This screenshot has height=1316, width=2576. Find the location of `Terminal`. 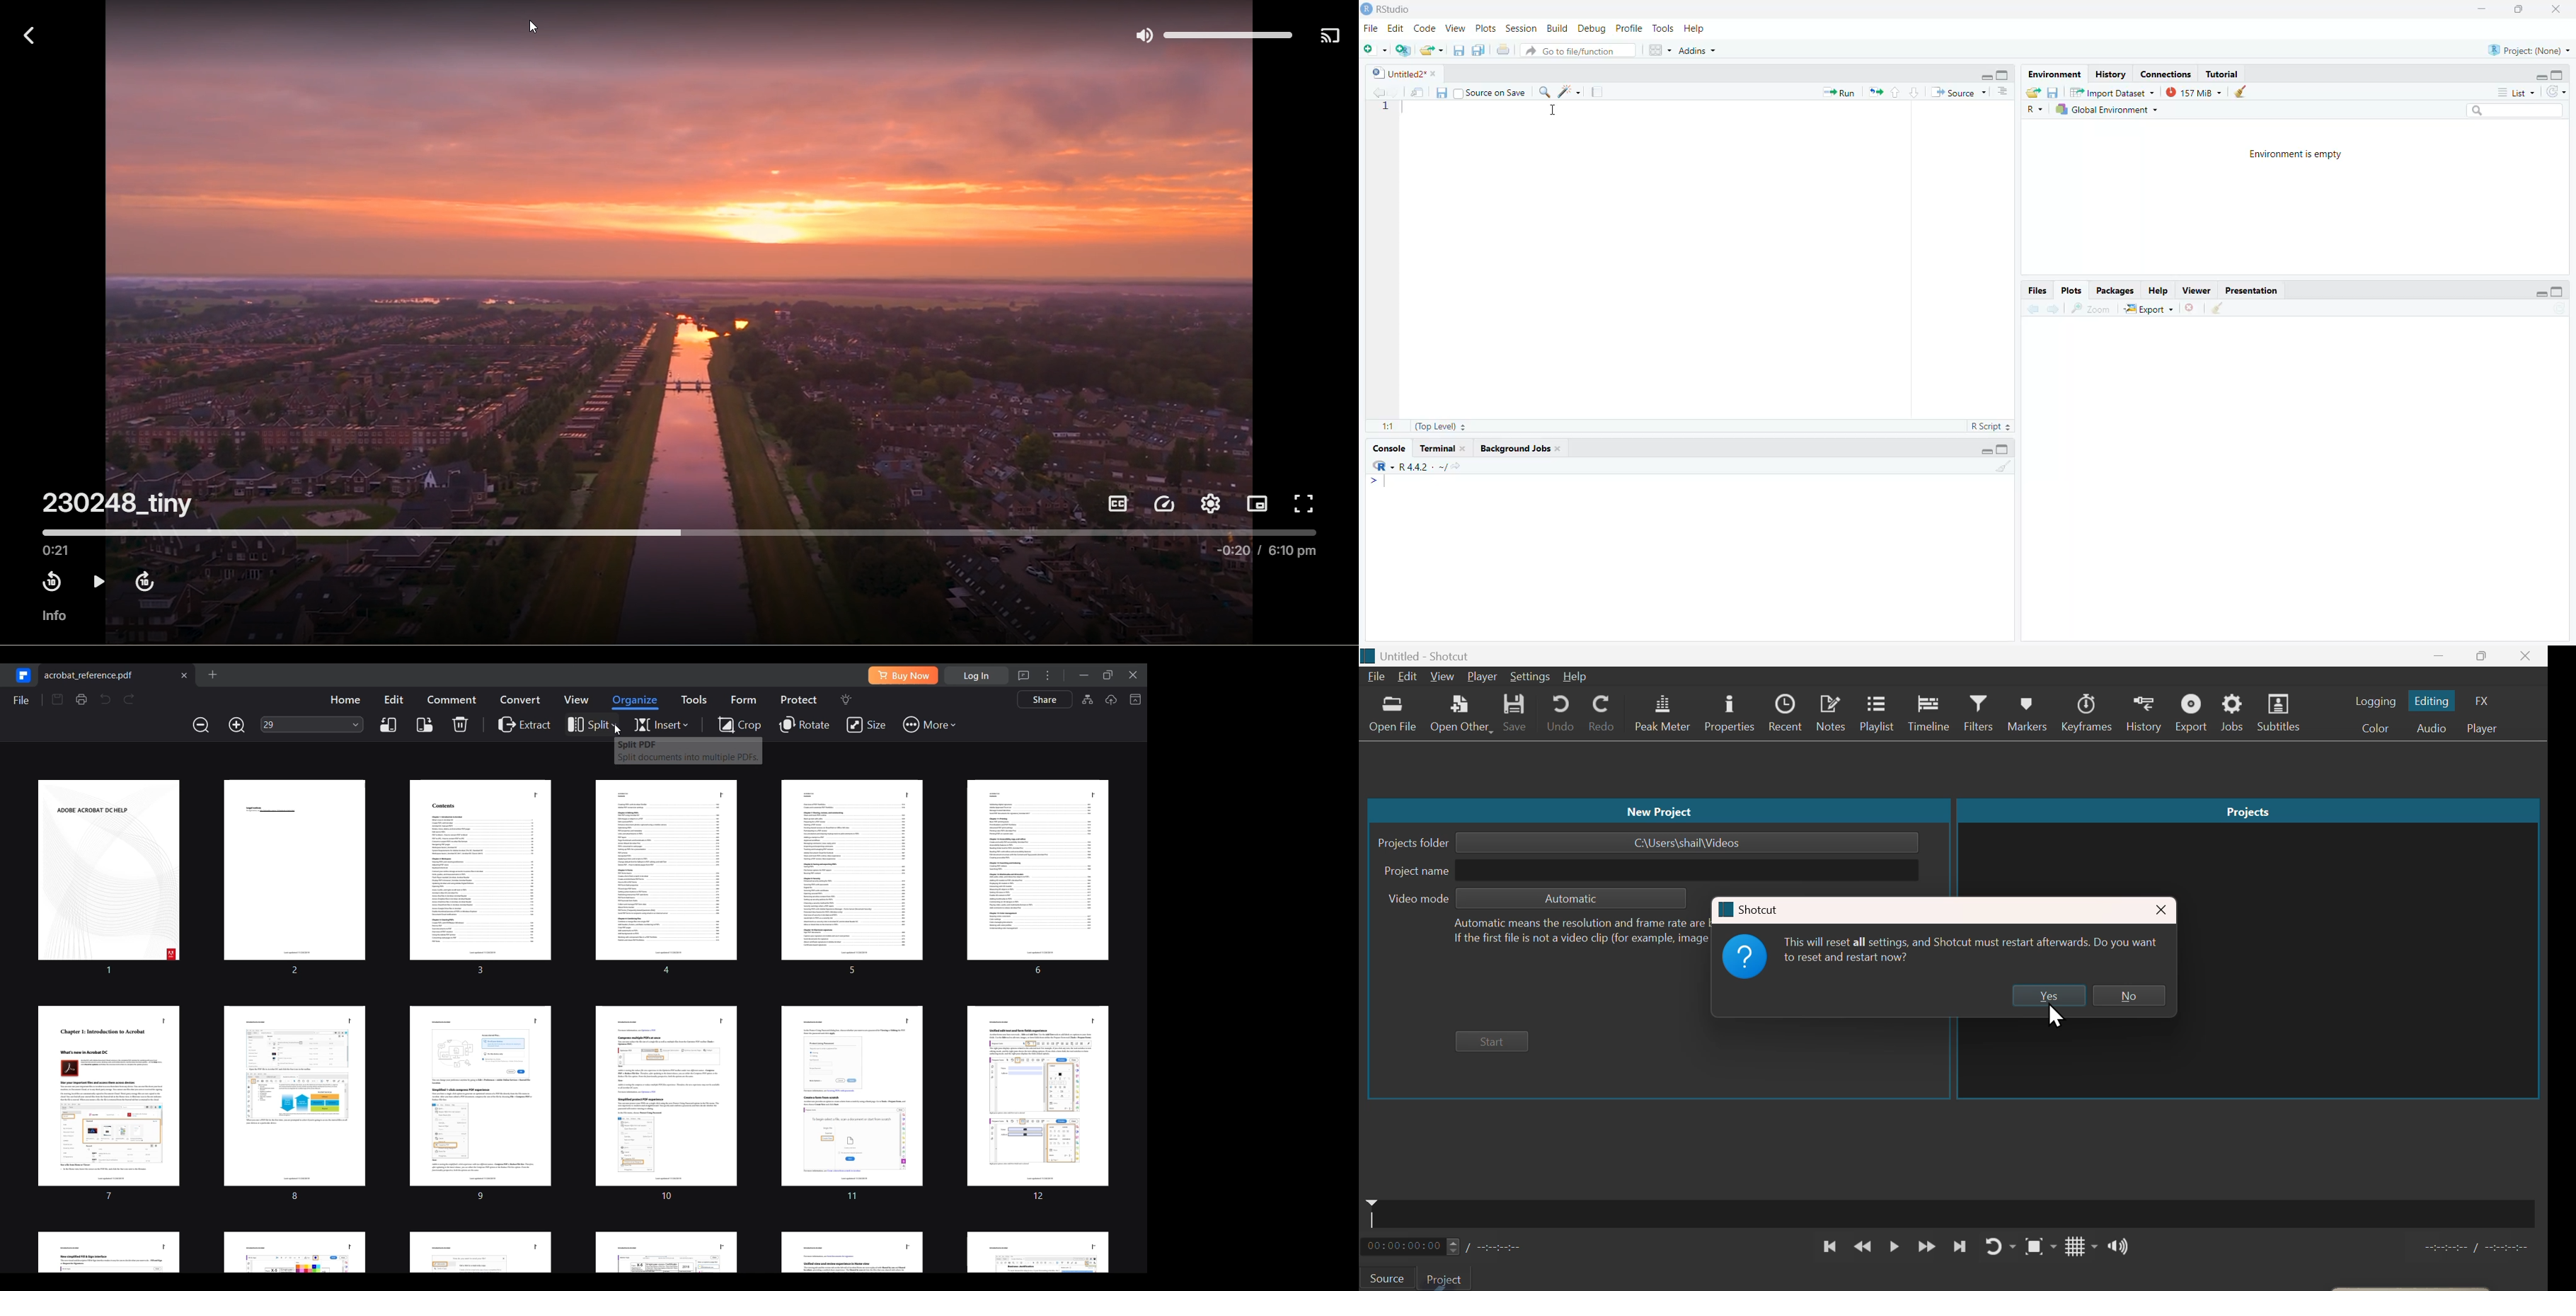

Terminal is located at coordinates (1436, 447).